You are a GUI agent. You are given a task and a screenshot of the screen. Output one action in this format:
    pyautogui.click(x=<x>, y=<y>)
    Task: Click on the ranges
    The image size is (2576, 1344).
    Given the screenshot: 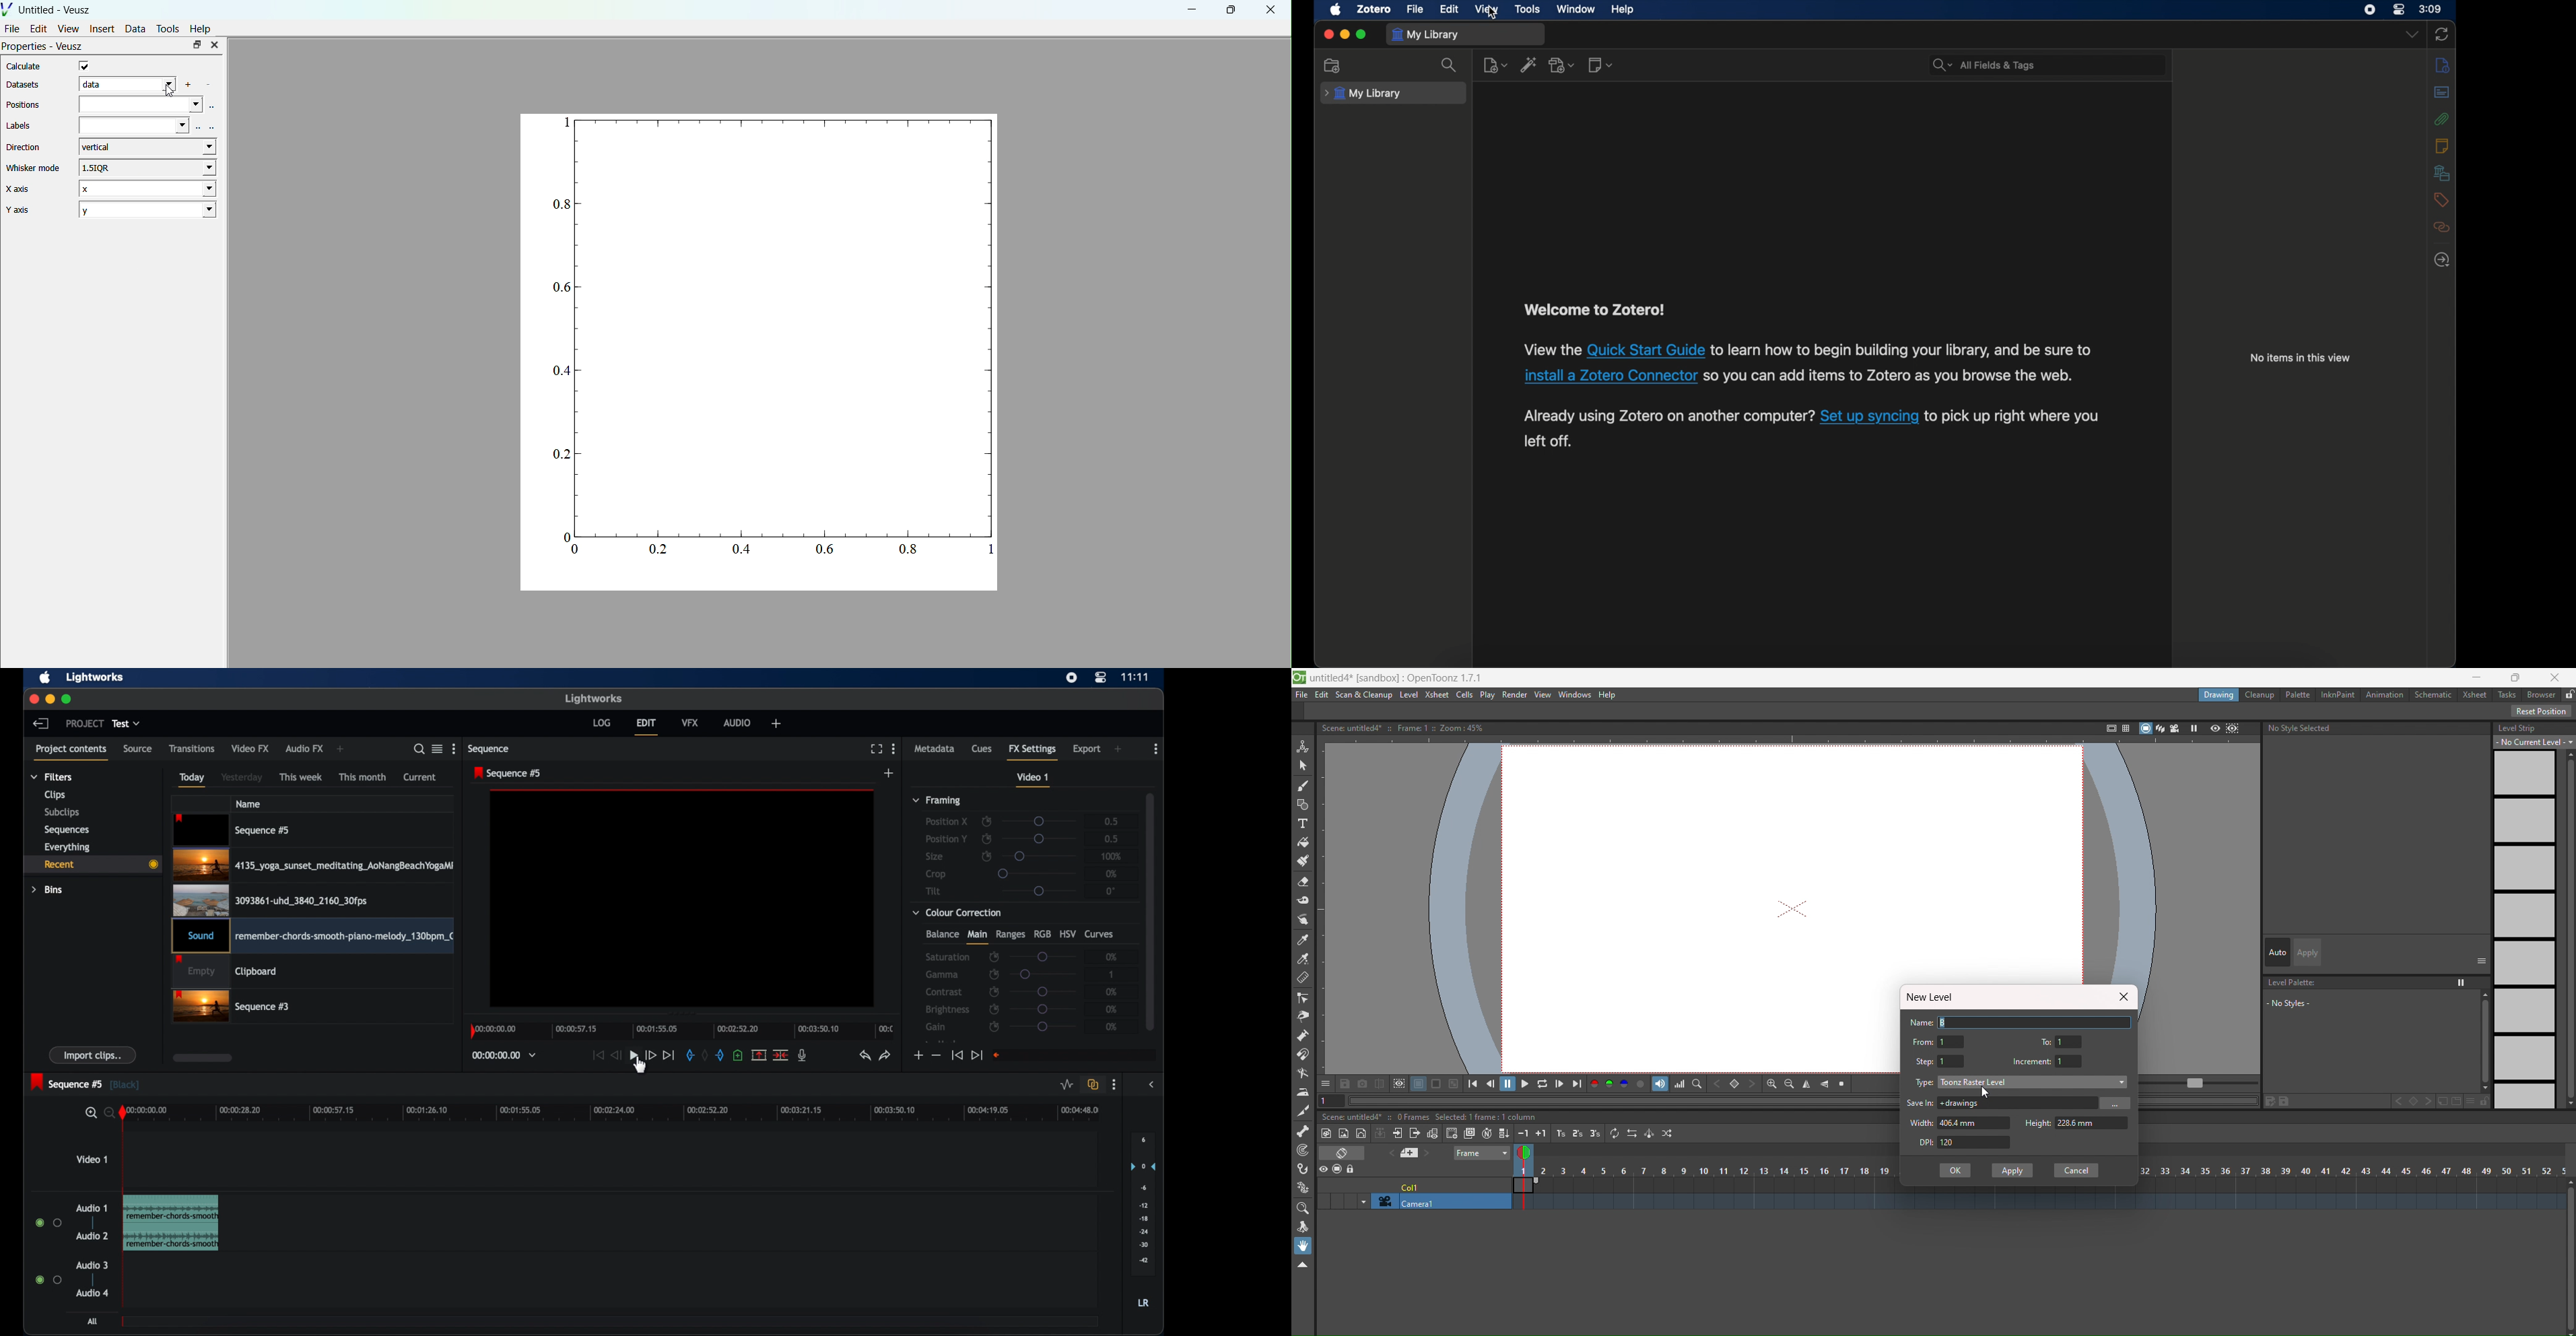 What is the action you would take?
    pyautogui.click(x=1011, y=935)
    